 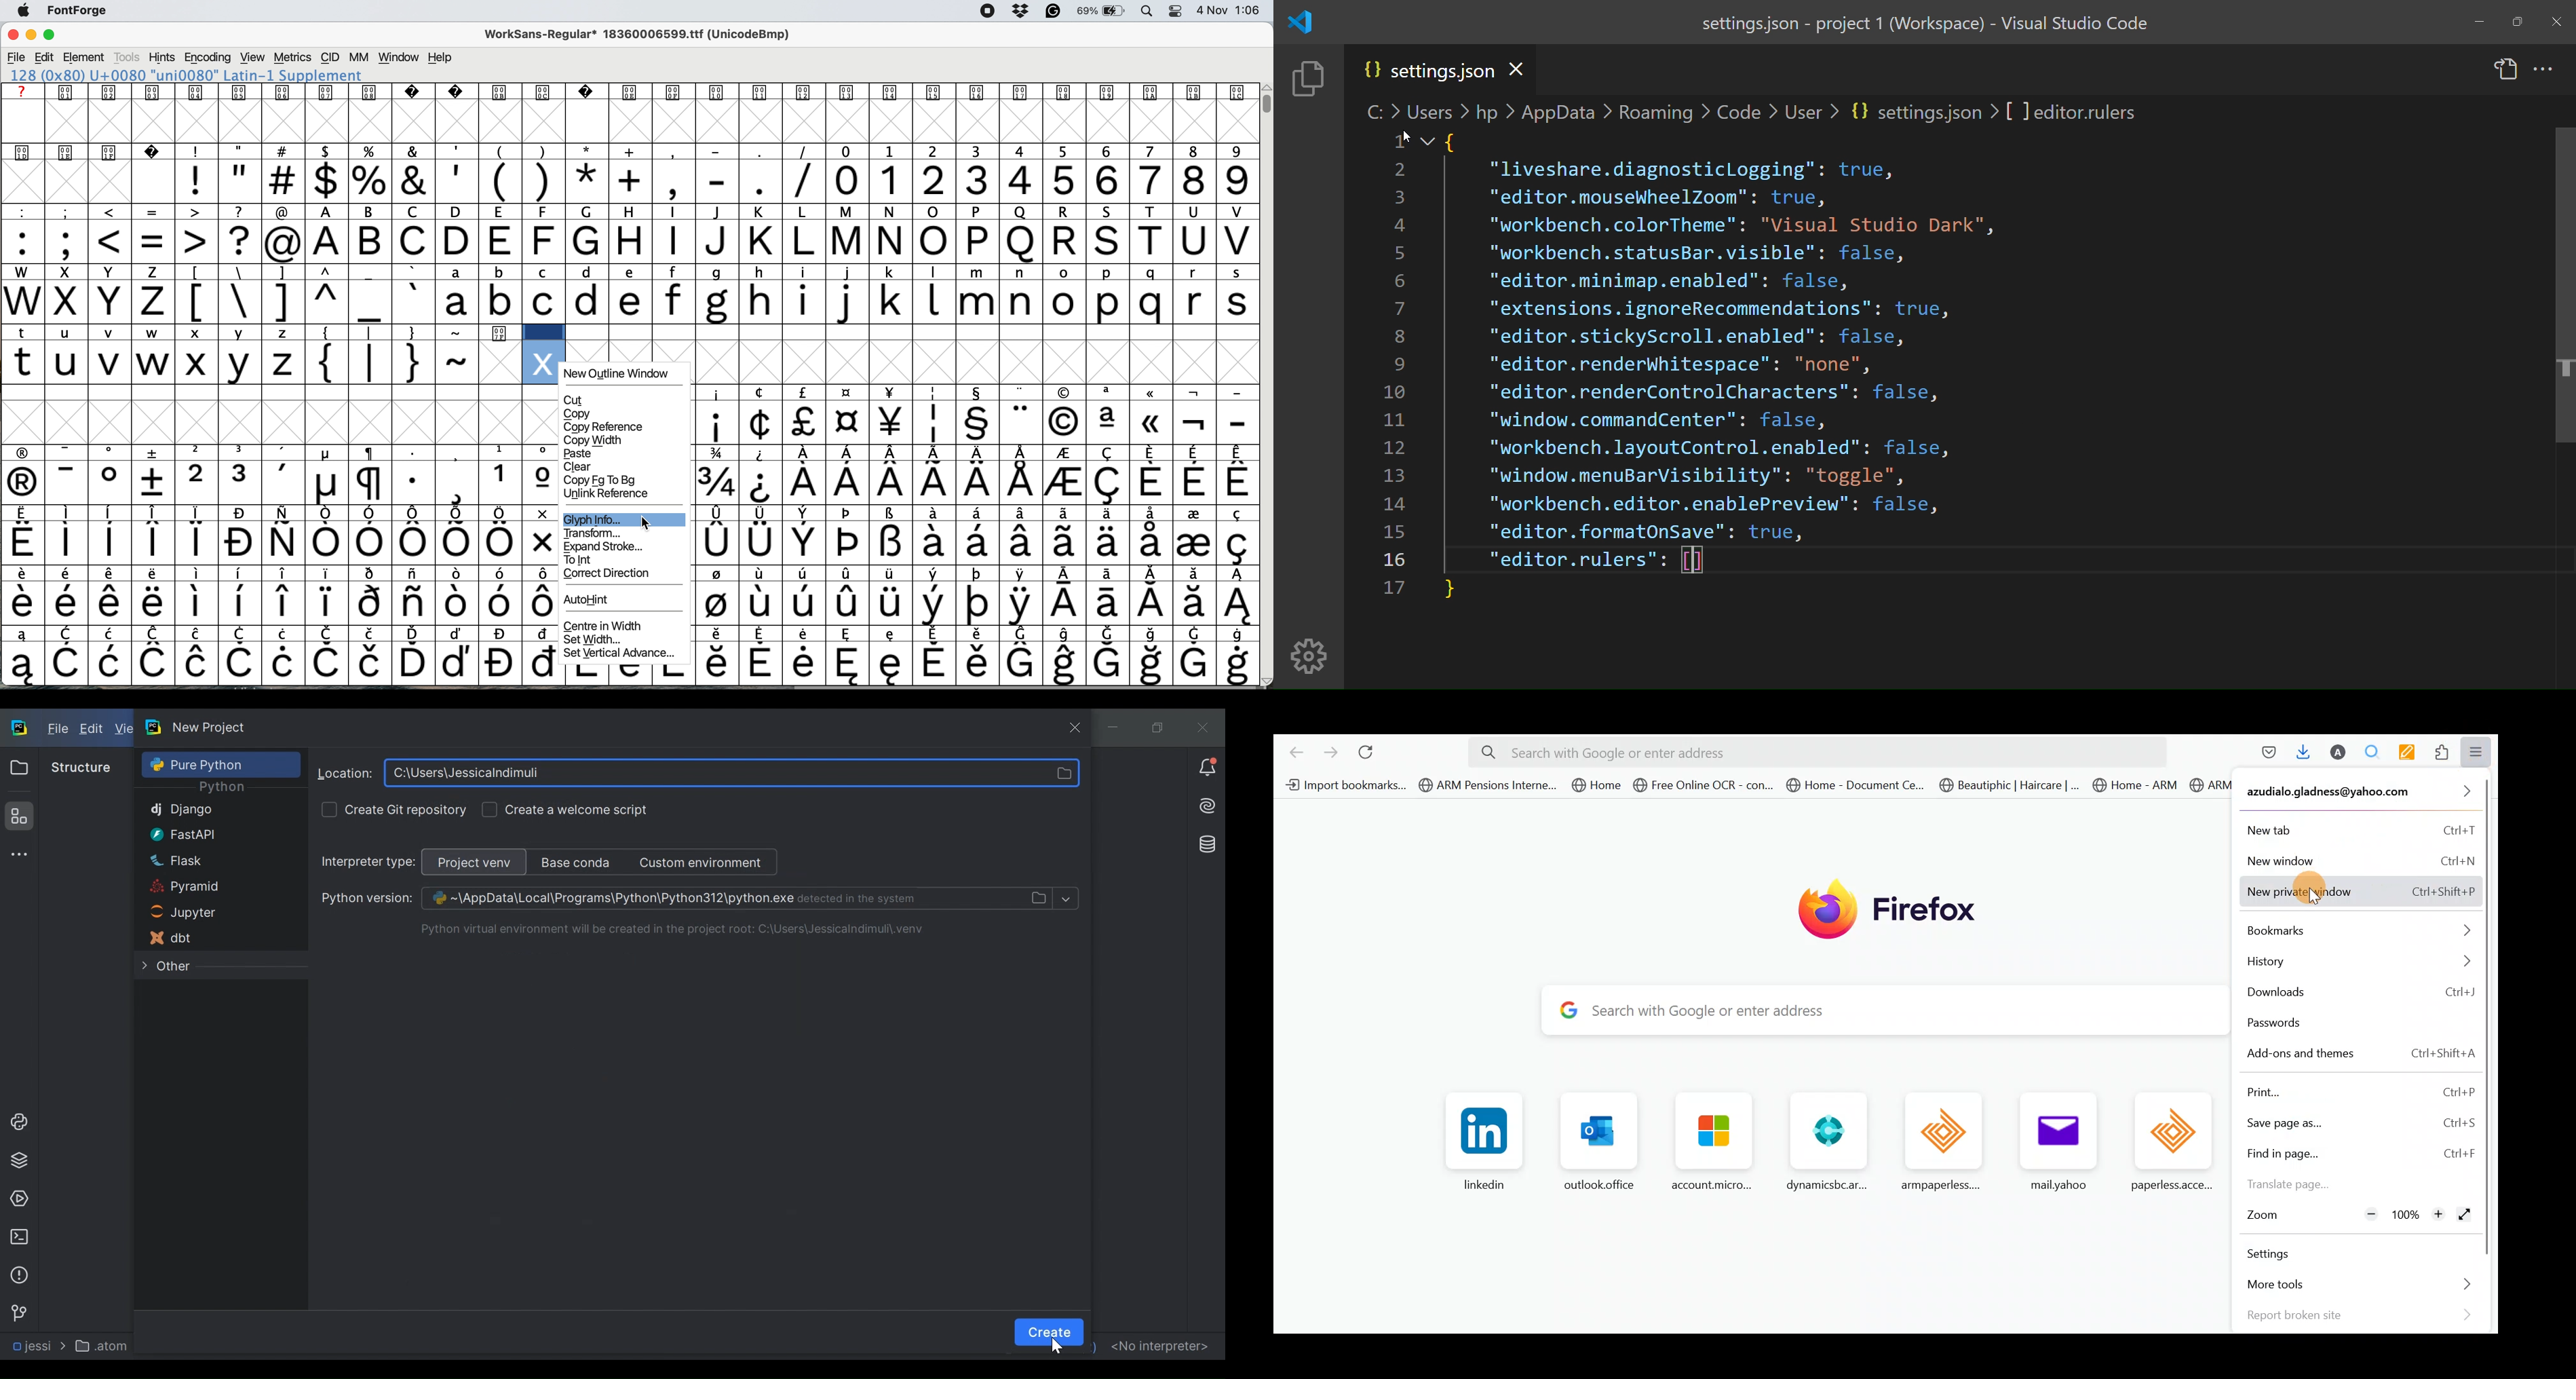 What do you see at coordinates (578, 810) in the screenshot?
I see `Create a web script` at bounding box center [578, 810].